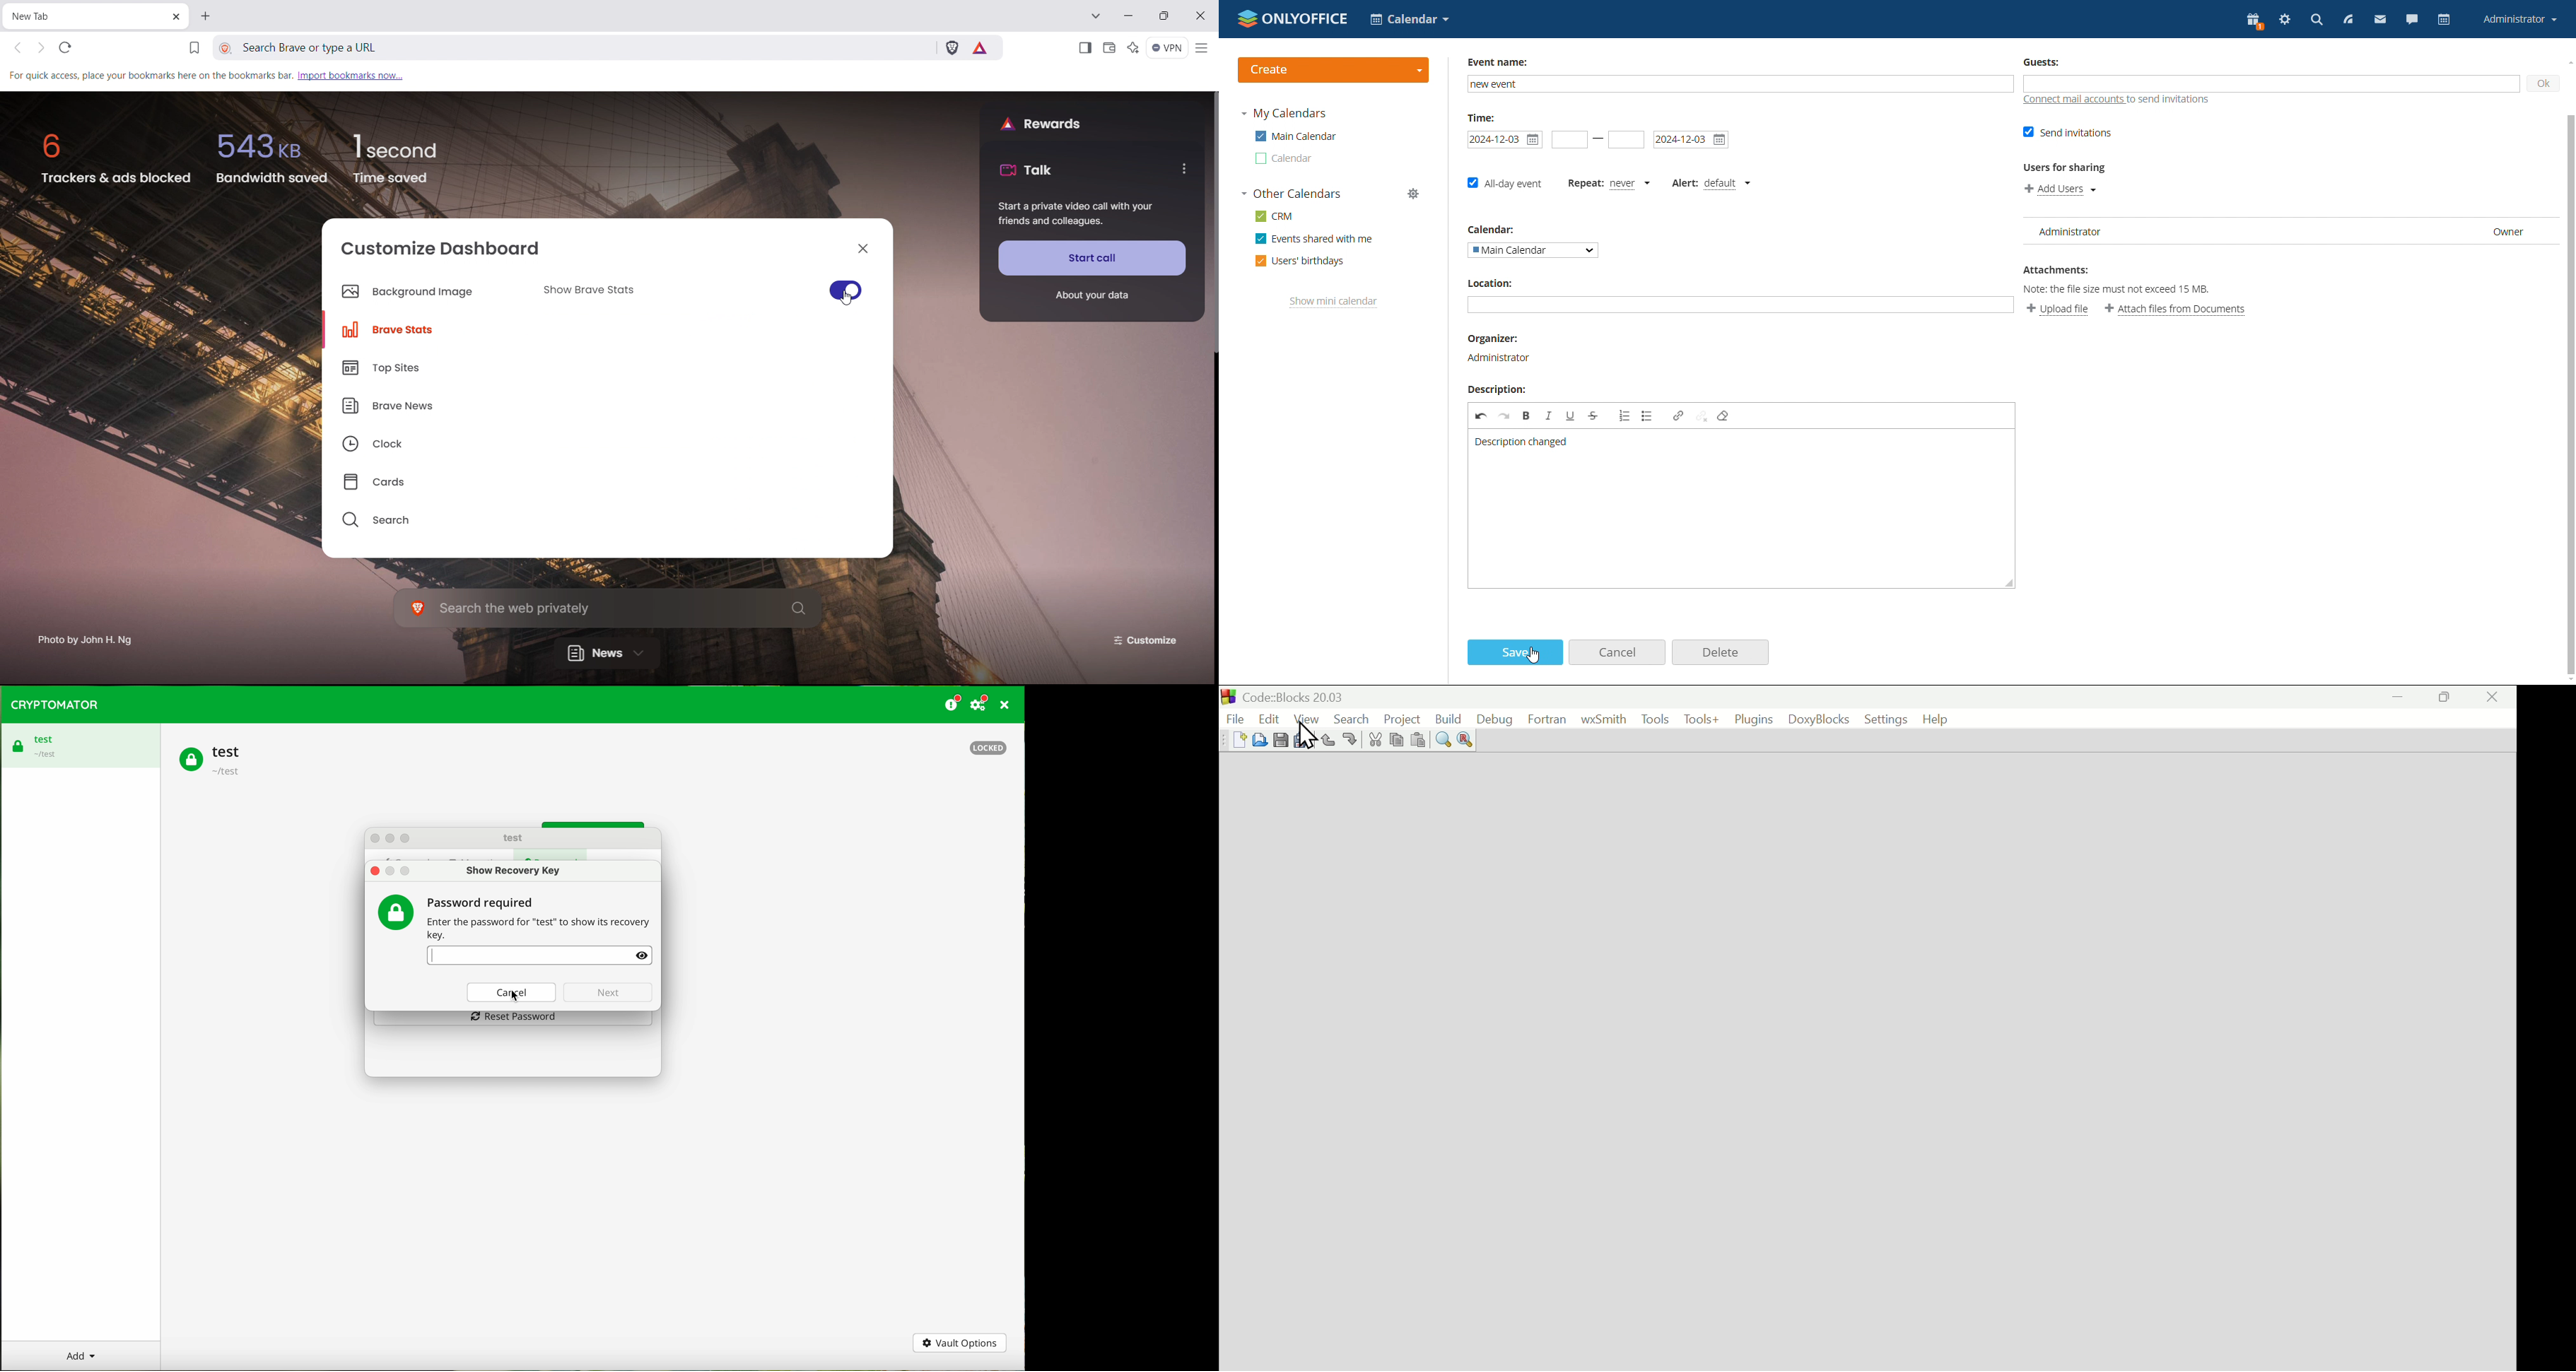 The image size is (2576, 1372). I want to click on View, so click(1307, 718).